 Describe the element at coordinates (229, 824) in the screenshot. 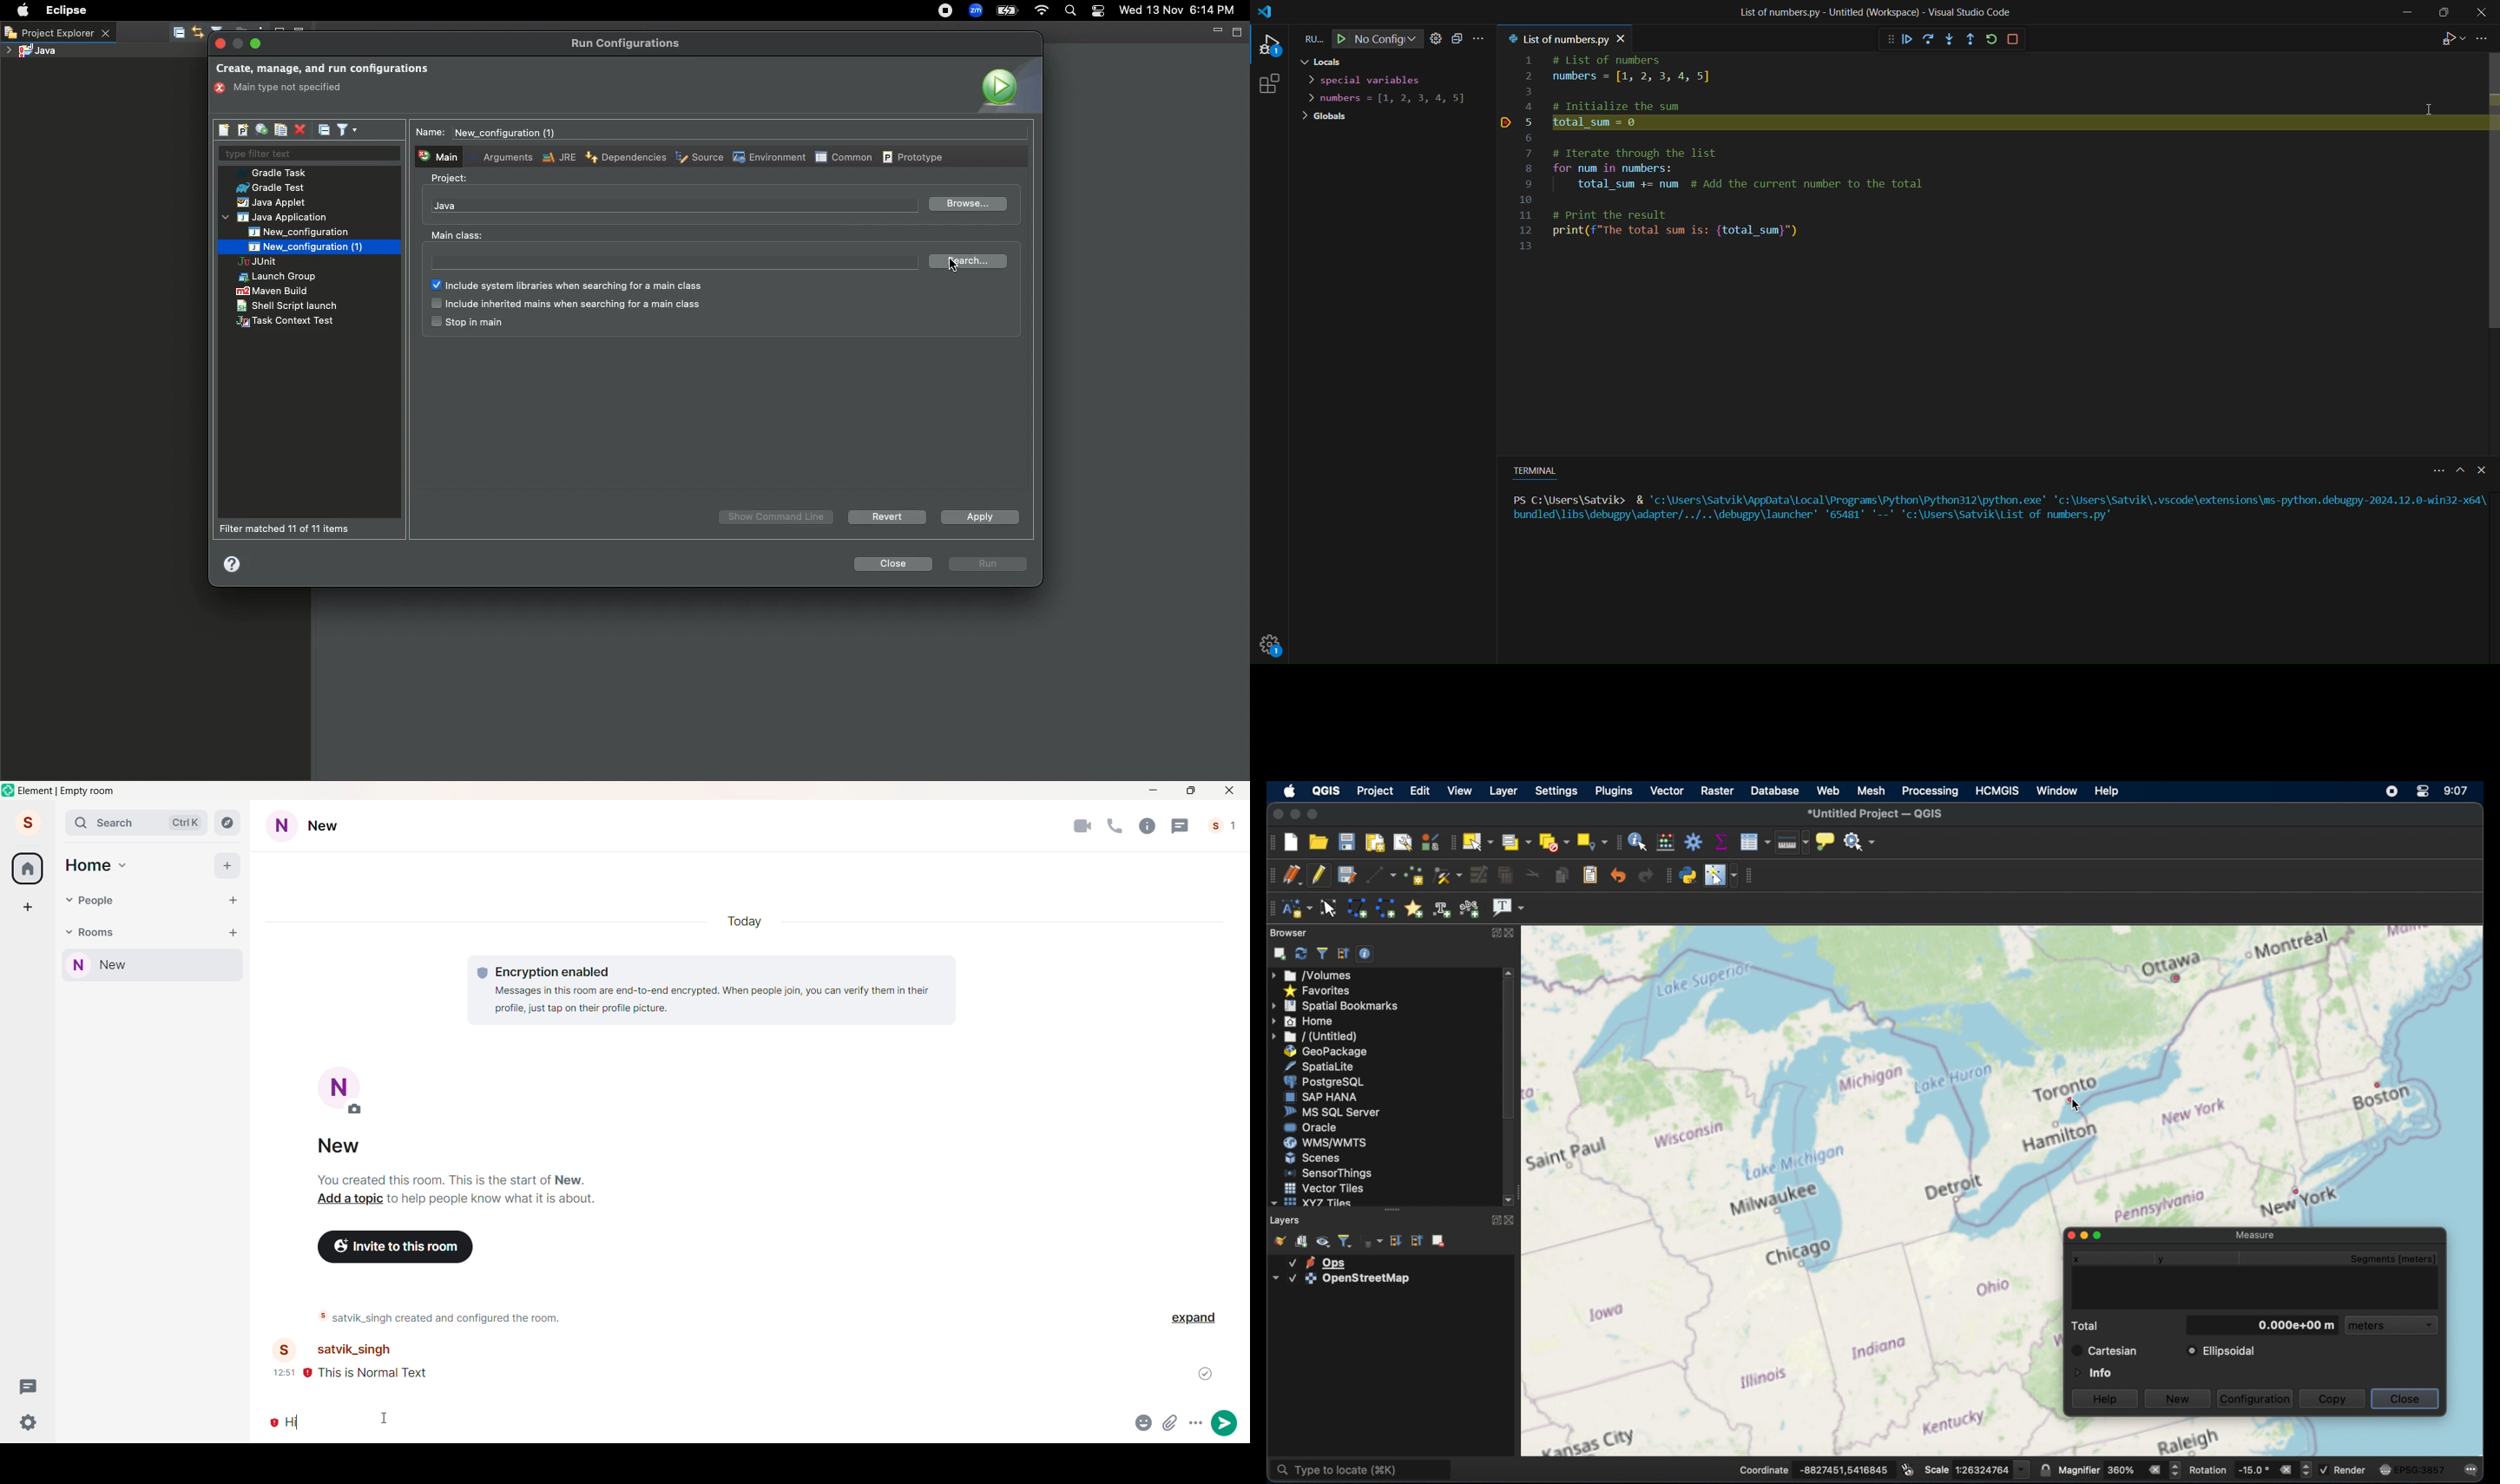

I see `Explore Rooms` at that location.